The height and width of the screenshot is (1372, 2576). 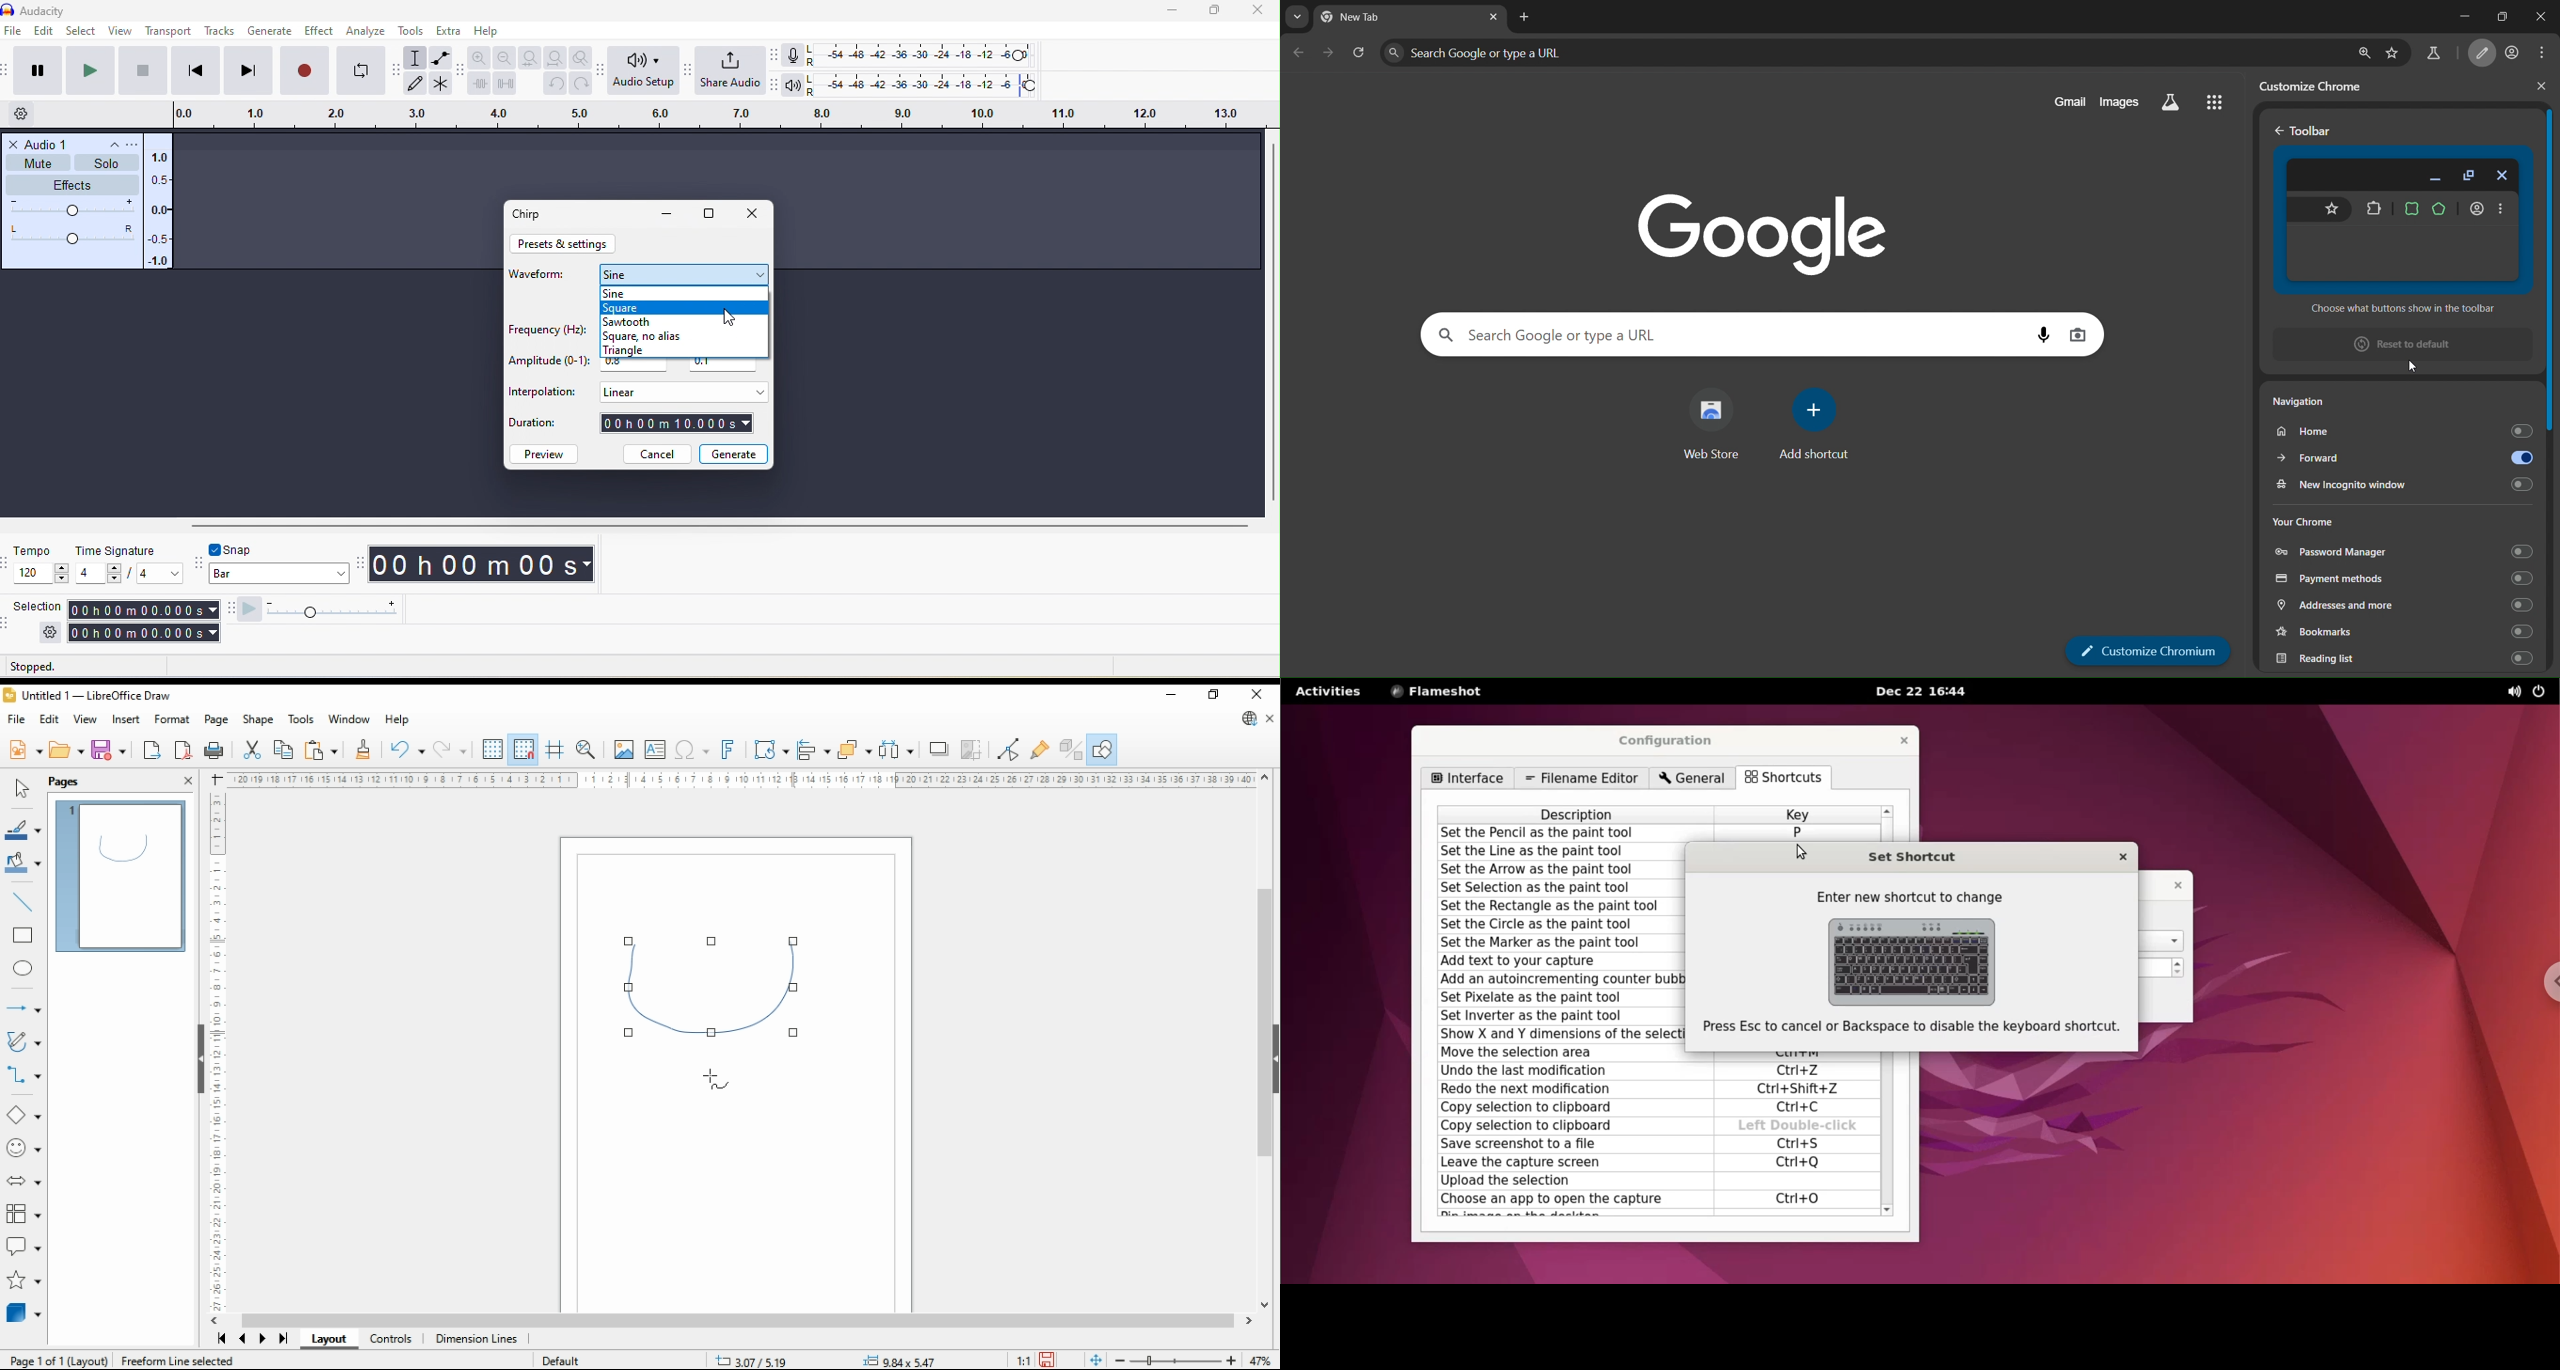 I want to click on image search, so click(x=2081, y=335).